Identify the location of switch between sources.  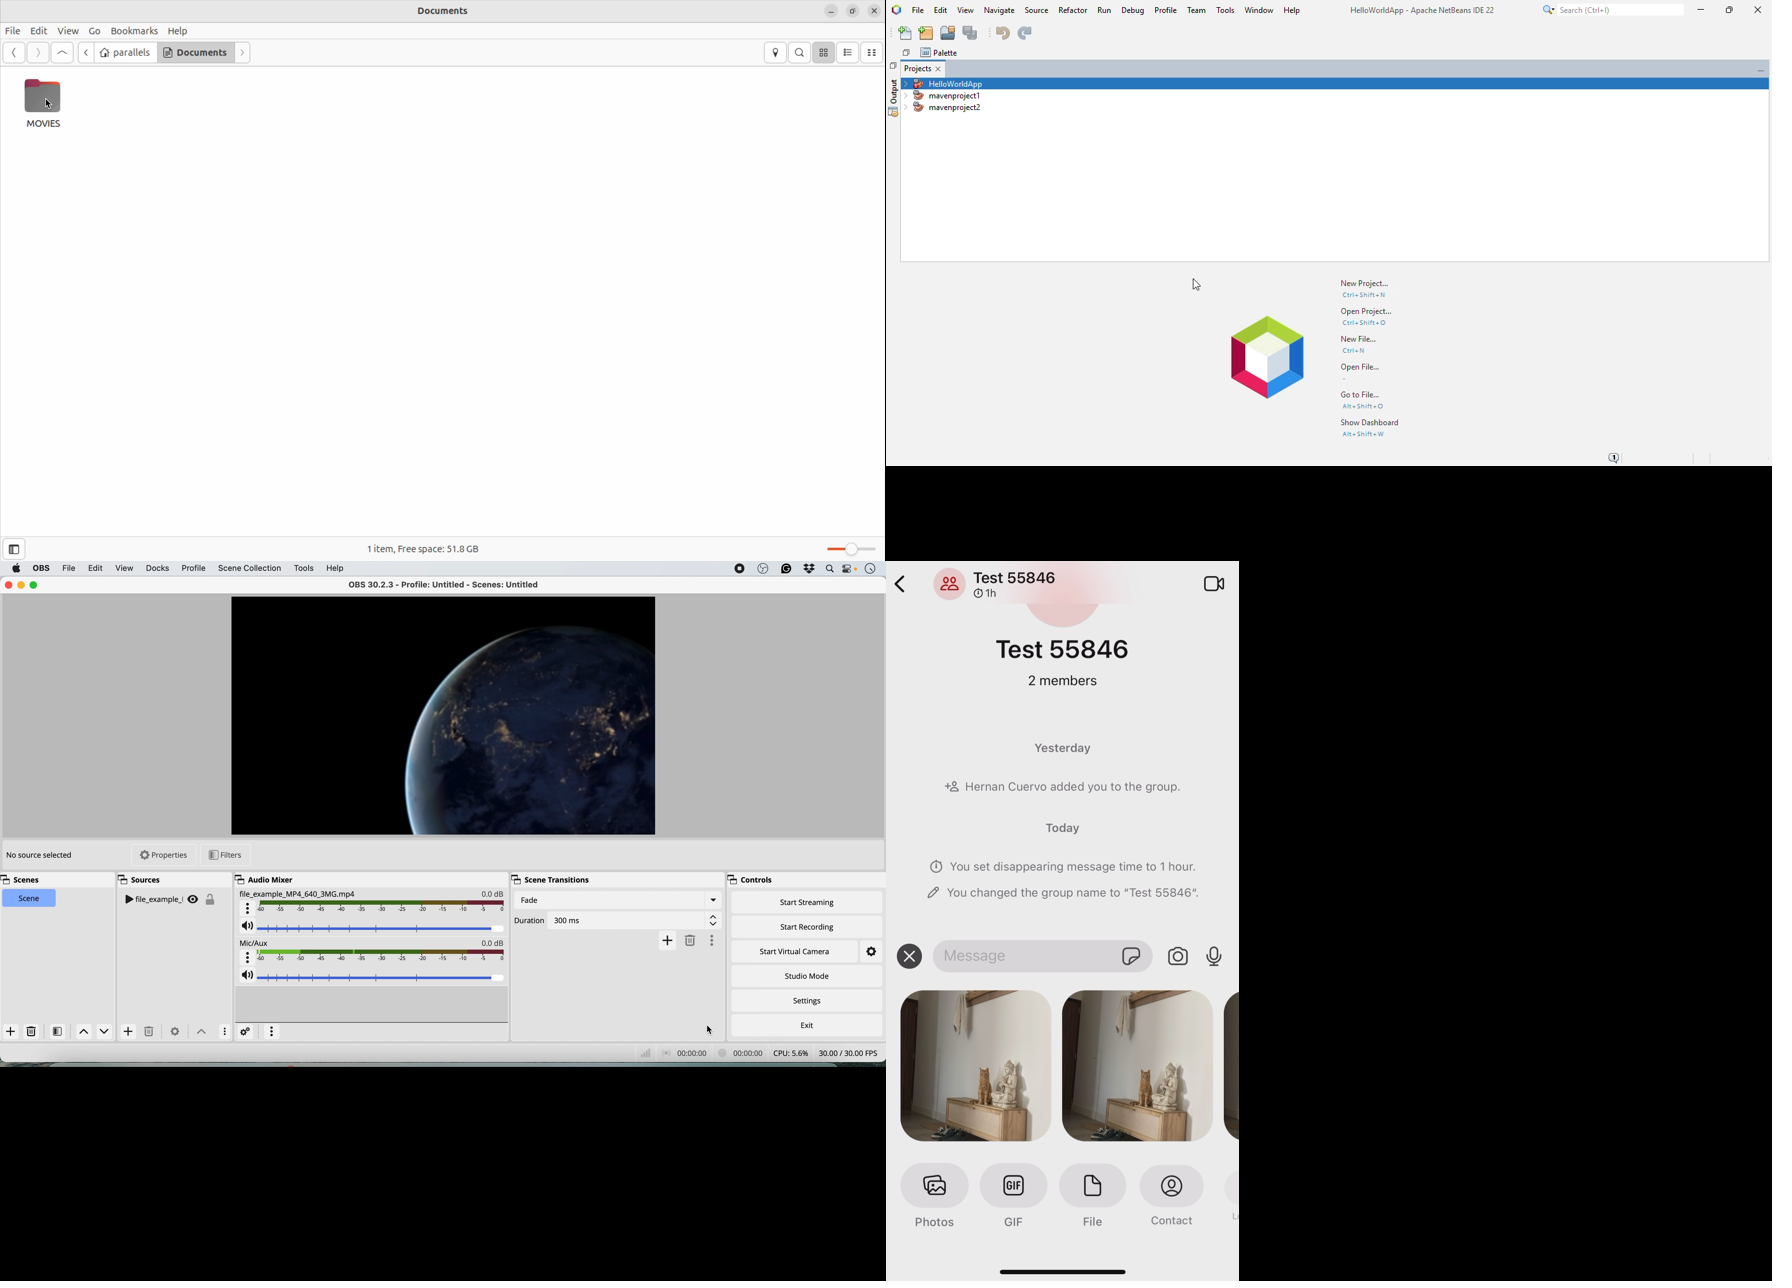
(199, 1031).